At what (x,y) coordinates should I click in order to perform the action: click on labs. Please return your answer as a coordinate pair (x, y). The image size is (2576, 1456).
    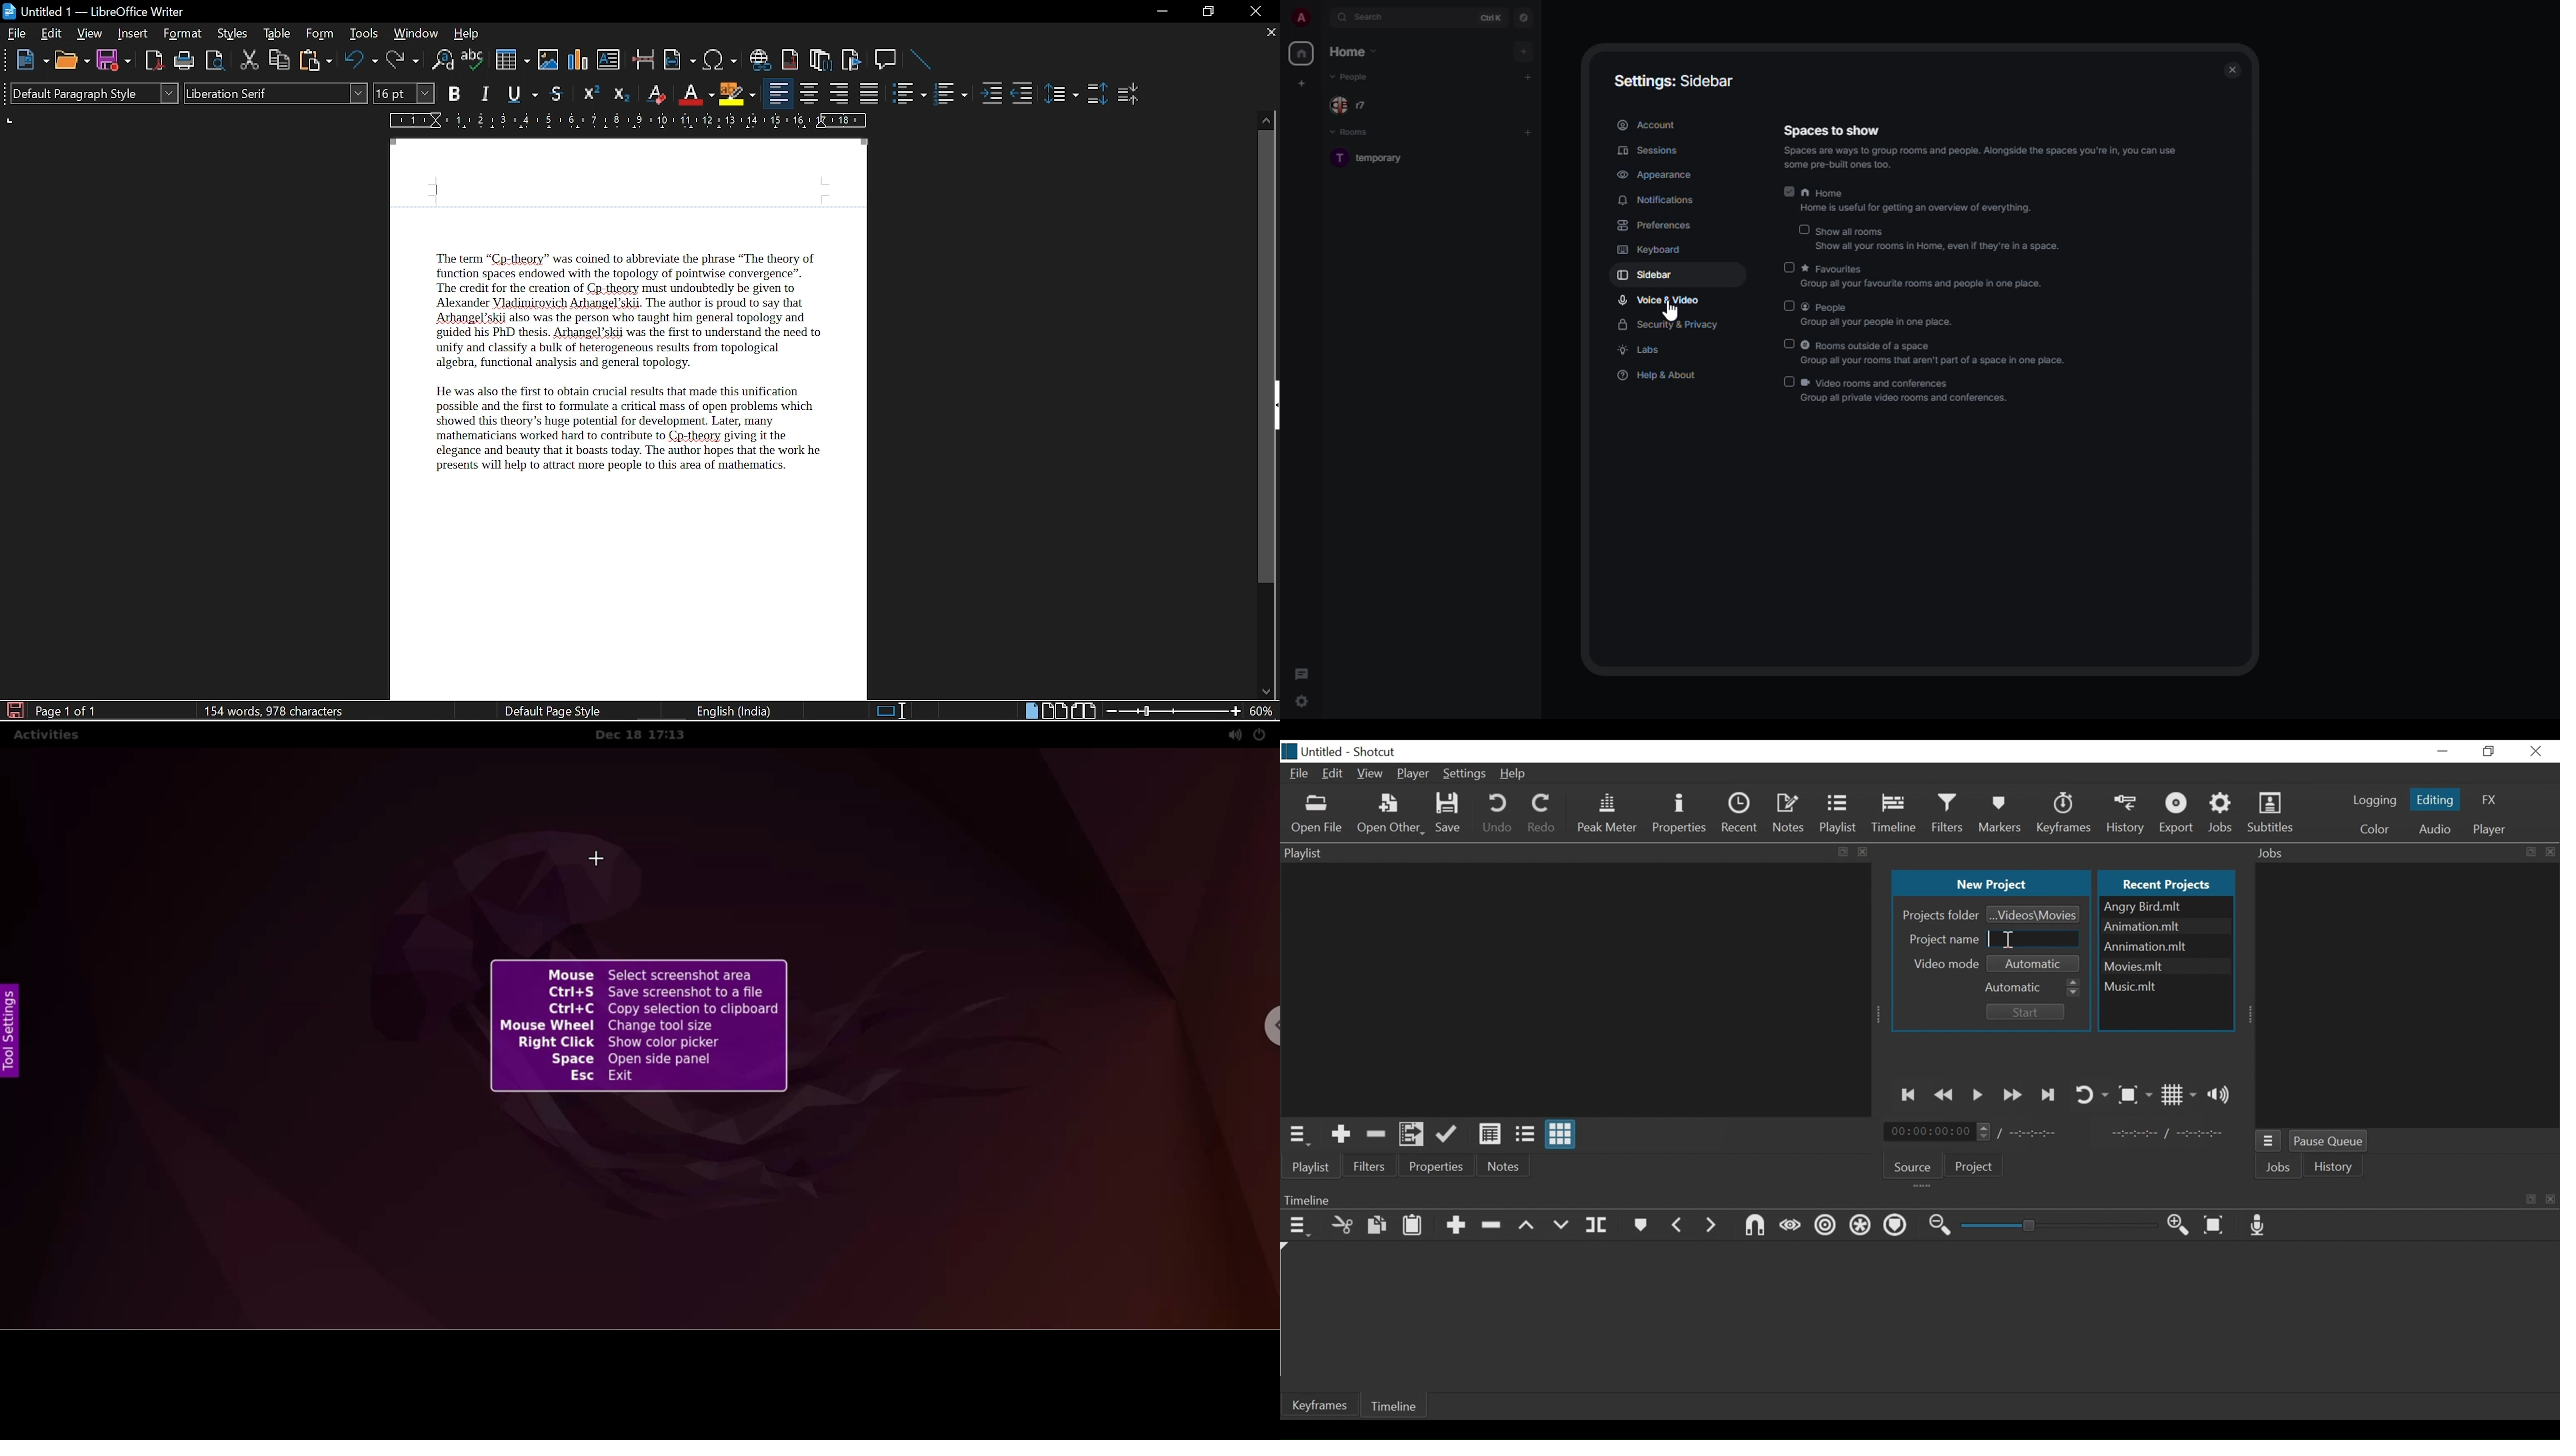
    Looking at the image, I should click on (1642, 351).